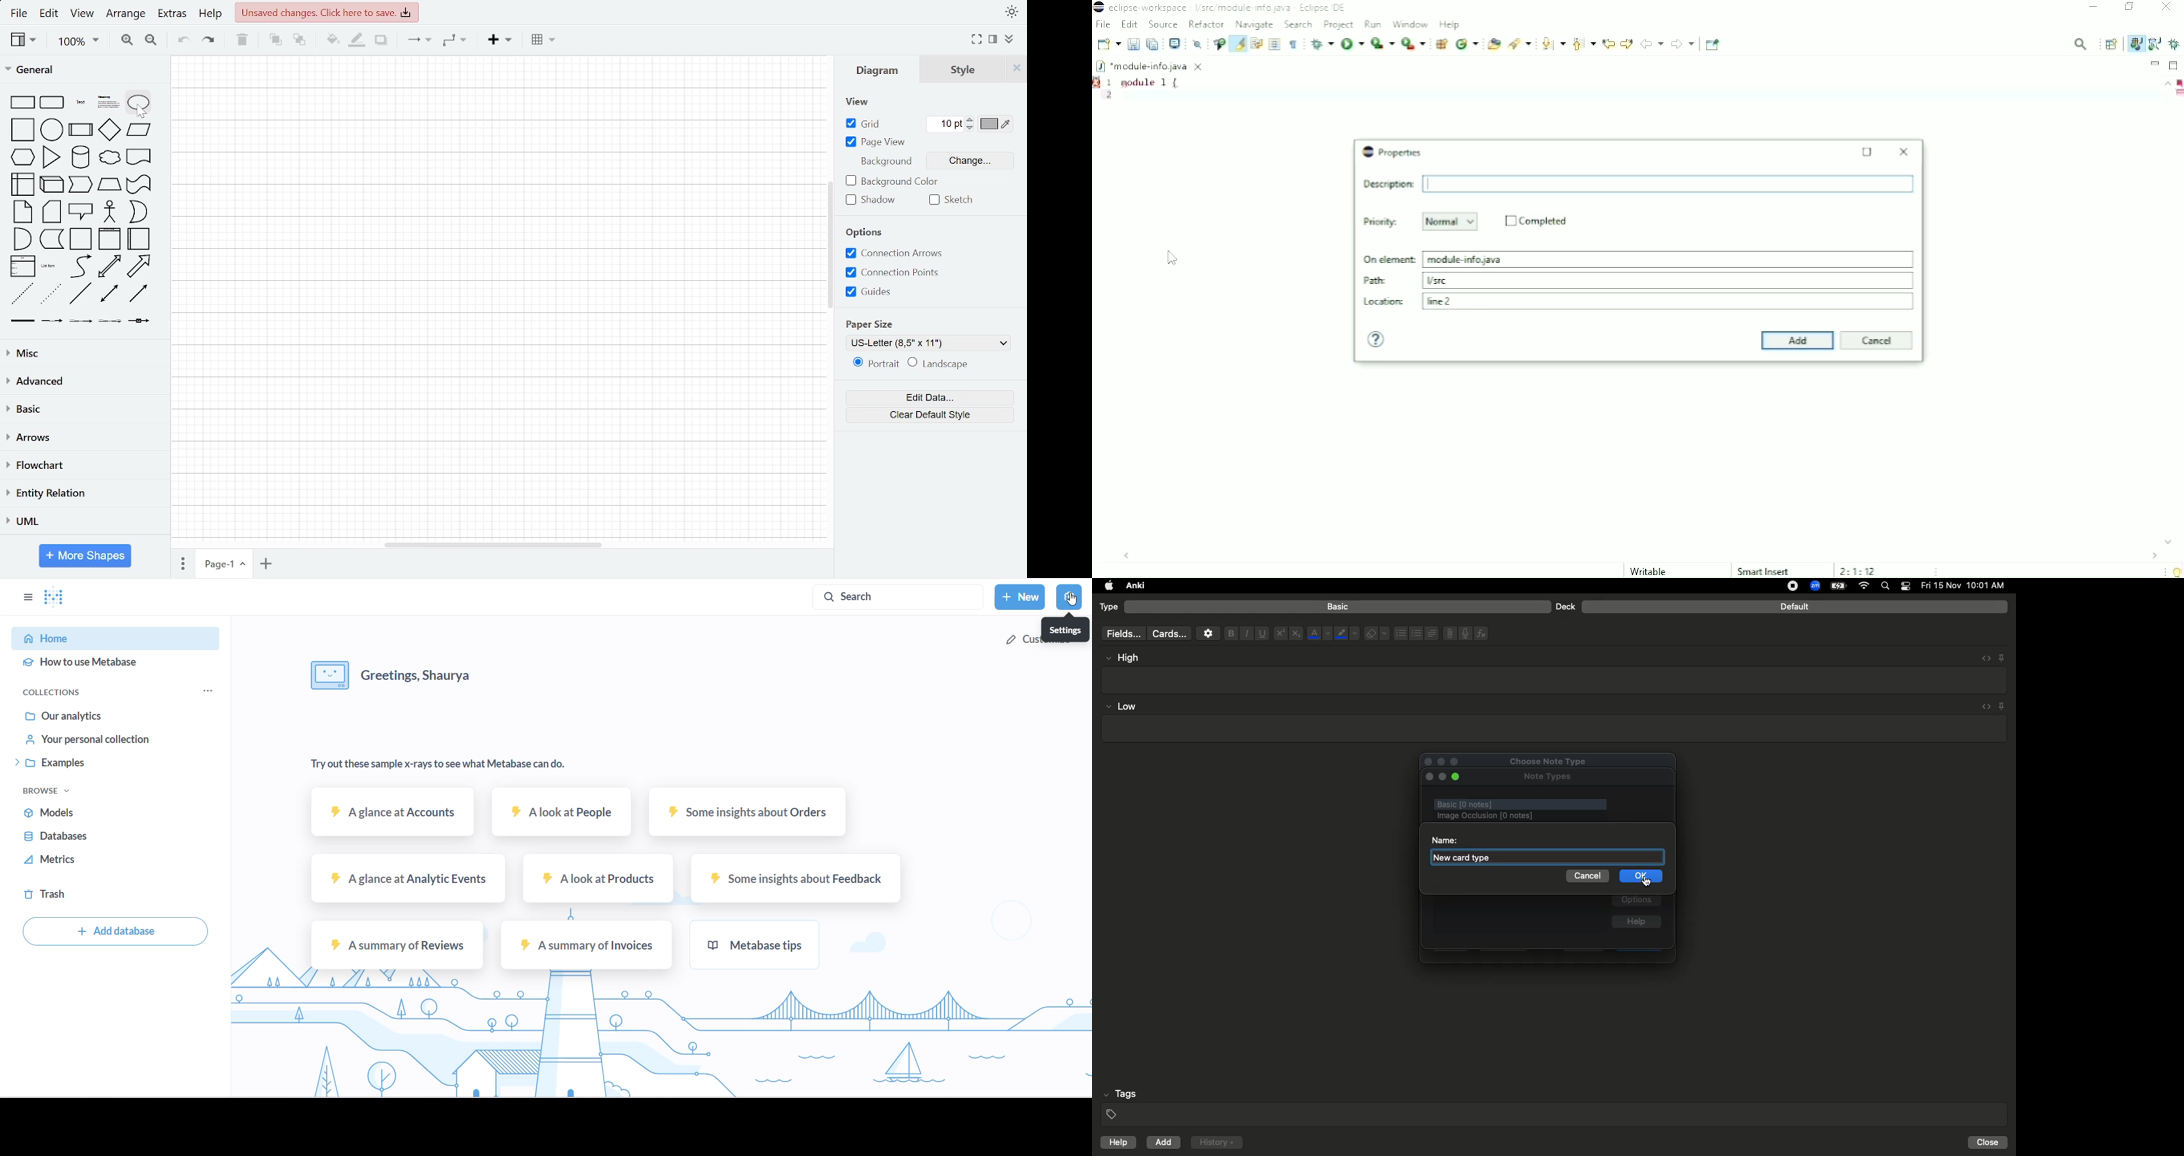 The image size is (2184, 1176). I want to click on edit data, so click(933, 397).